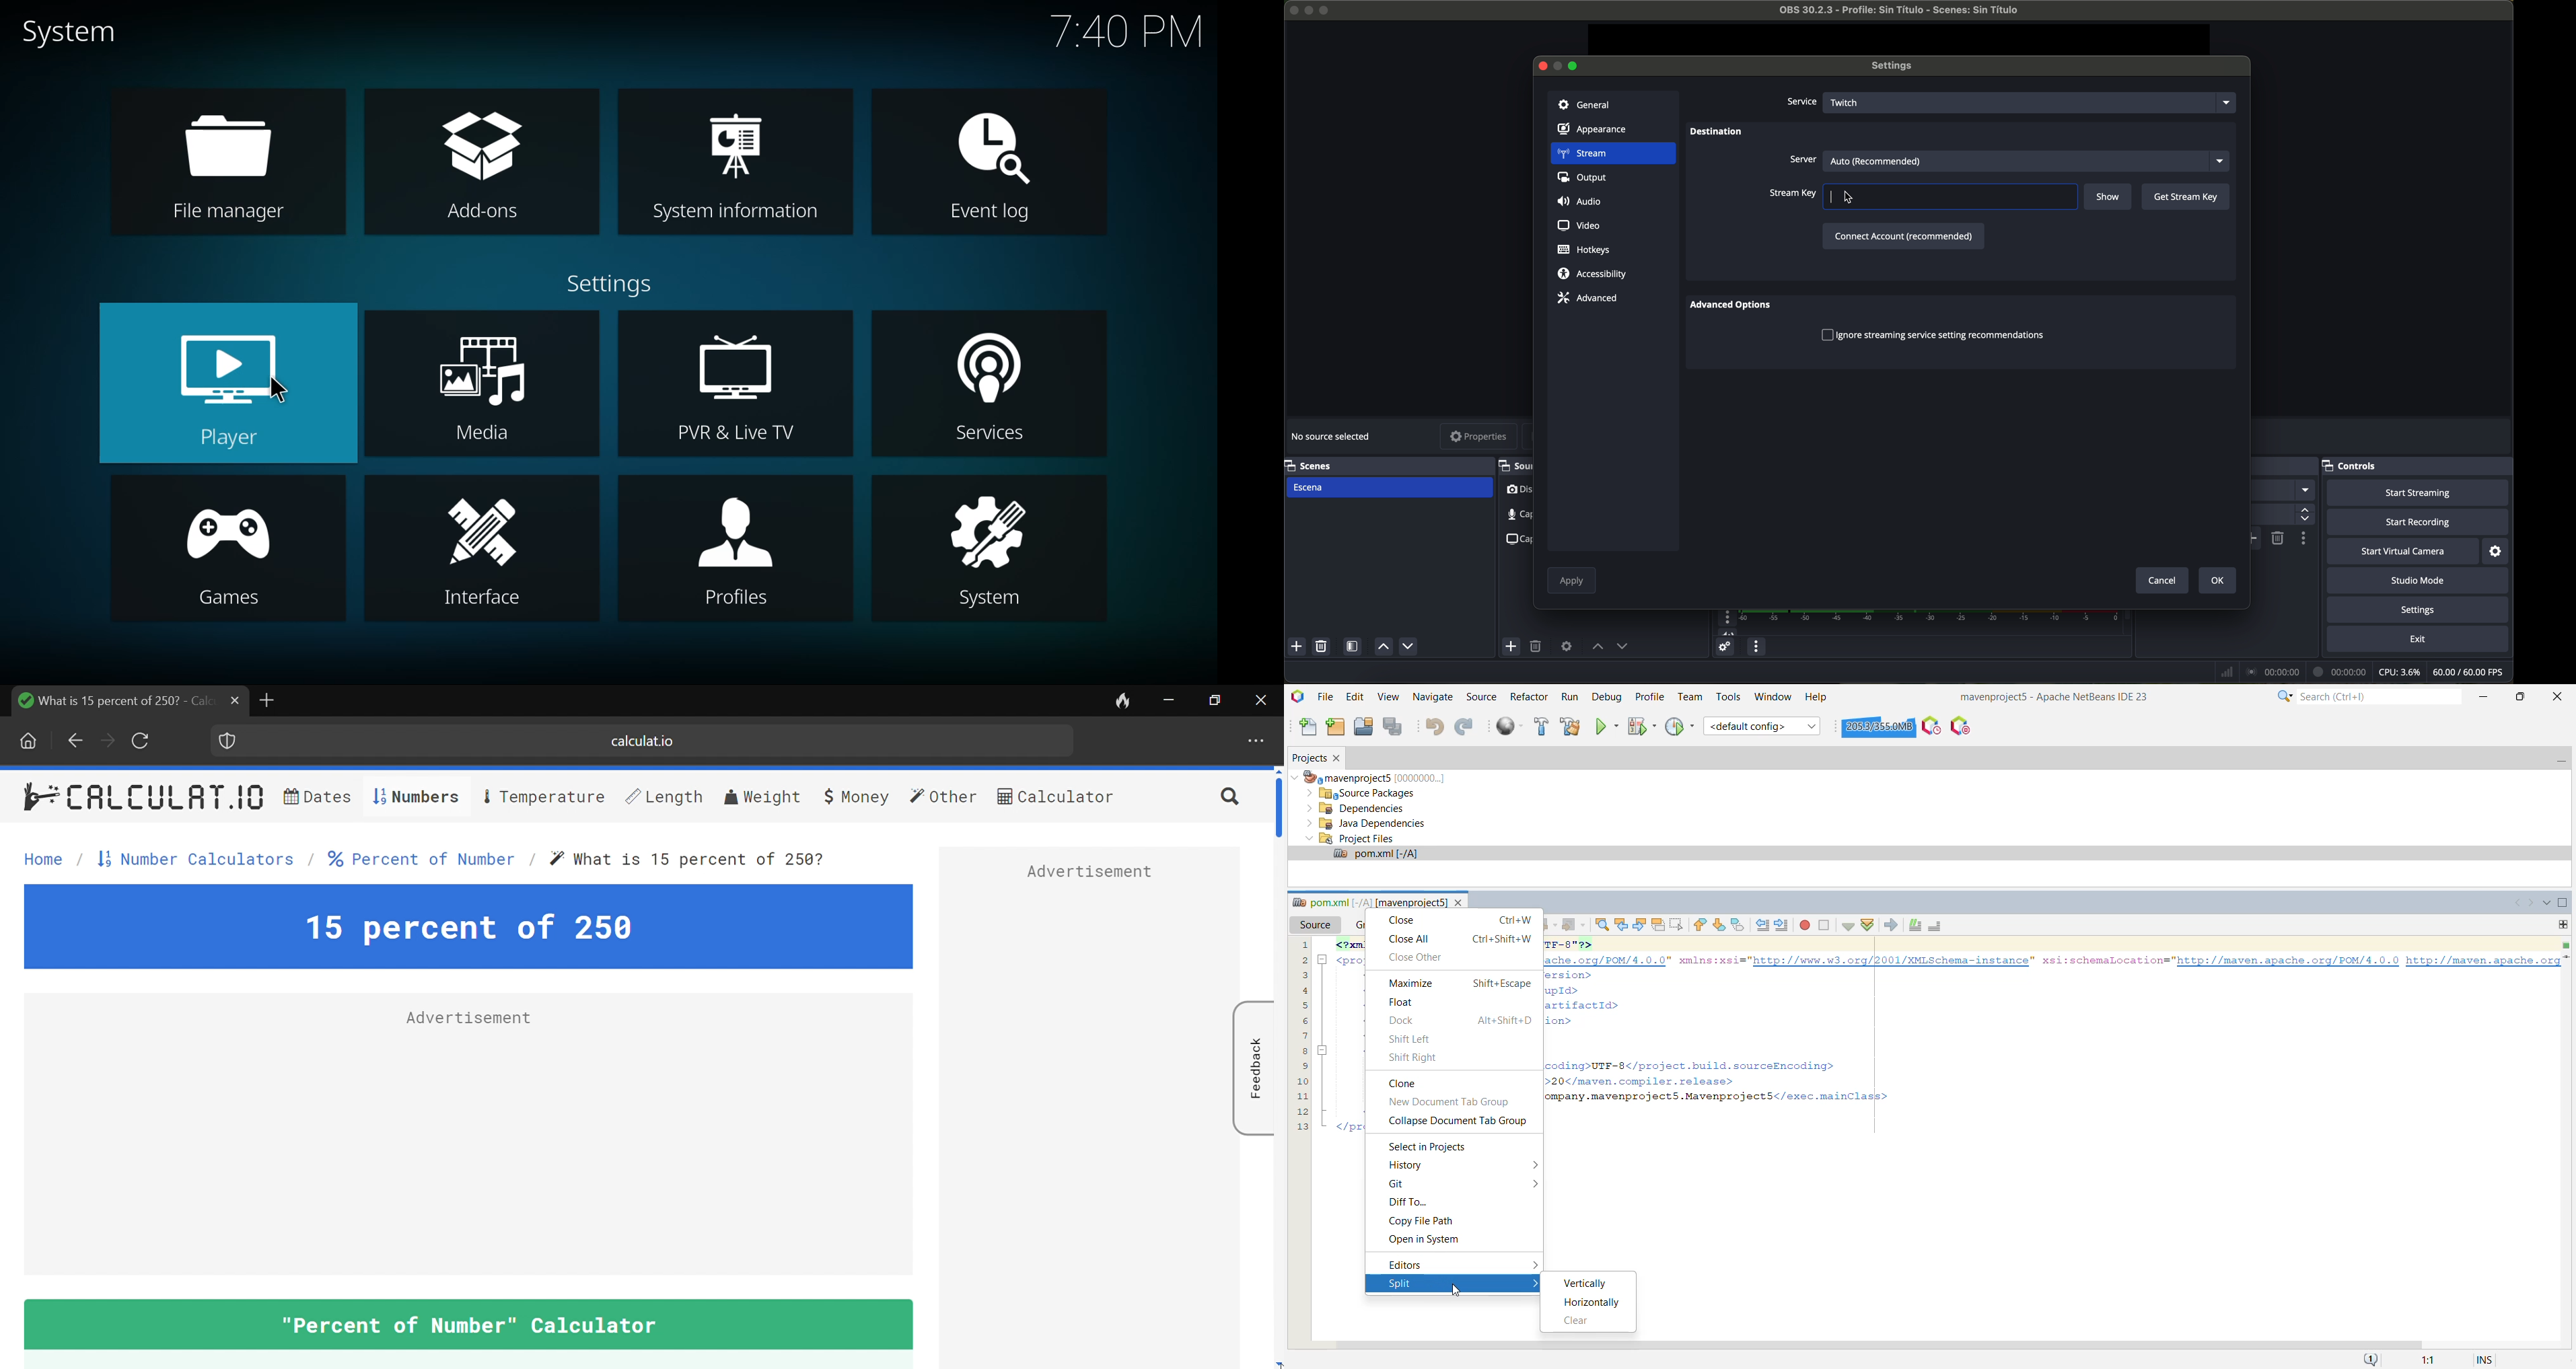 This screenshot has width=2576, height=1372. What do you see at coordinates (2419, 524) in the screenshot?
I see `start recording` at bounding box center [2419, 524].